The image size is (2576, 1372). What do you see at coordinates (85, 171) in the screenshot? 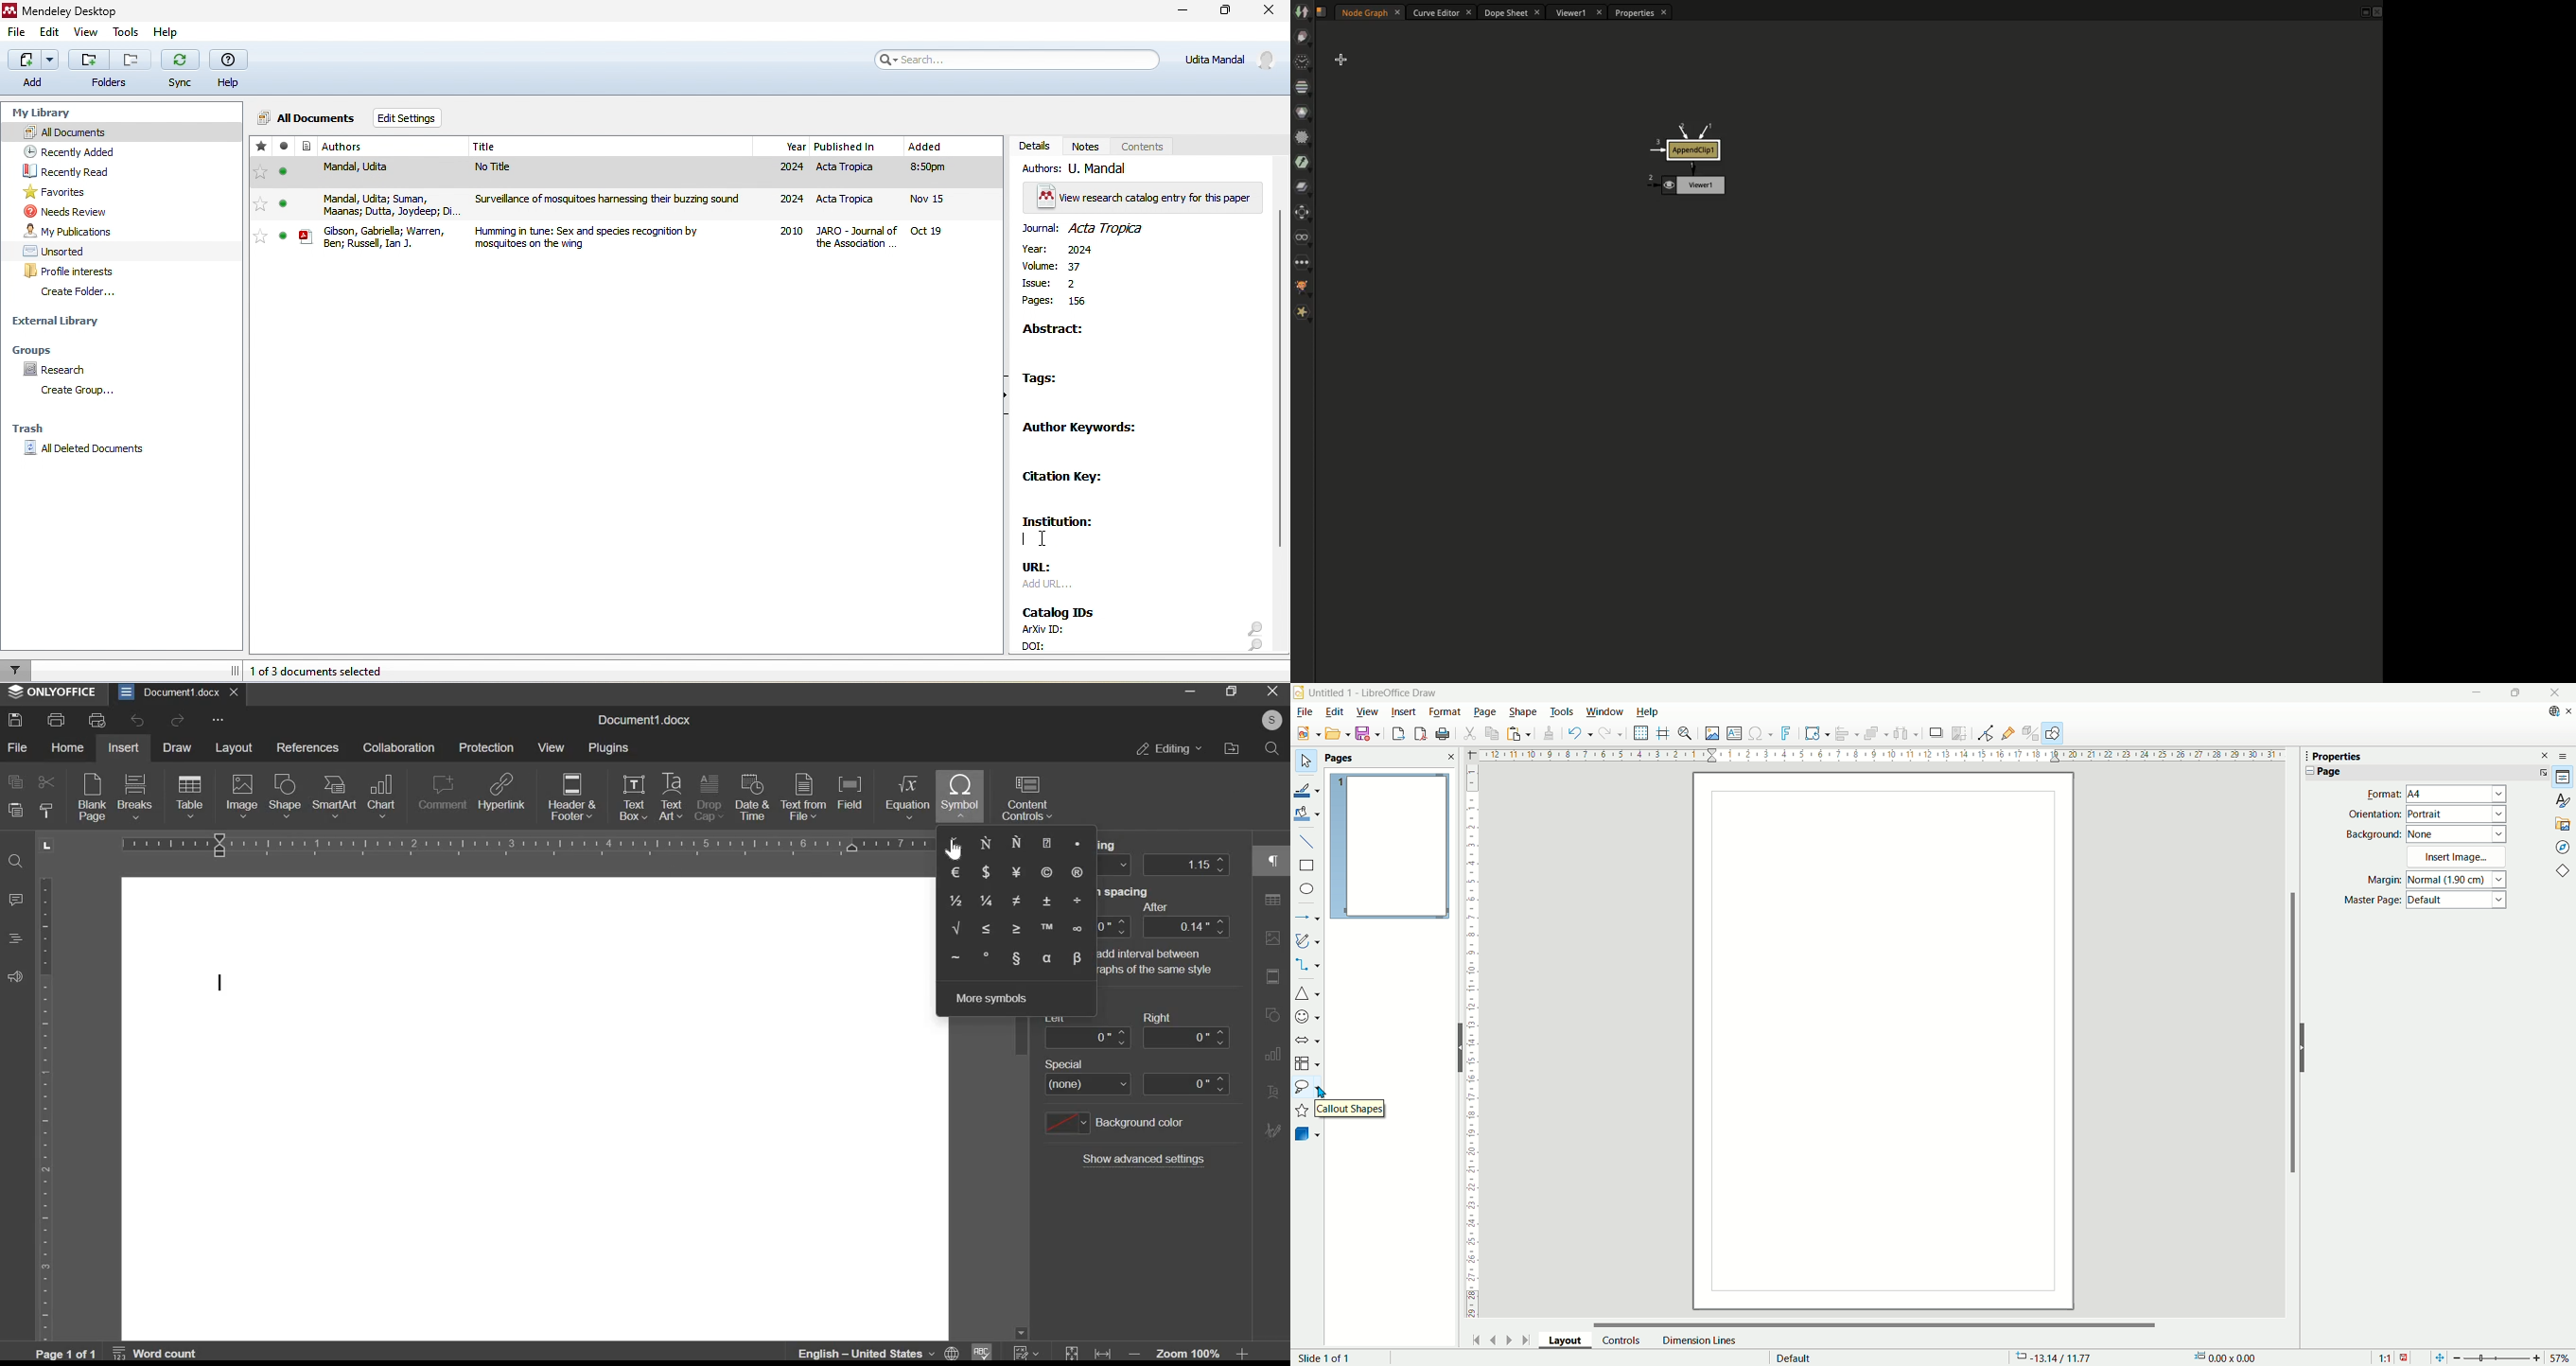
I see `recently read` at bounding box center [85, 171].